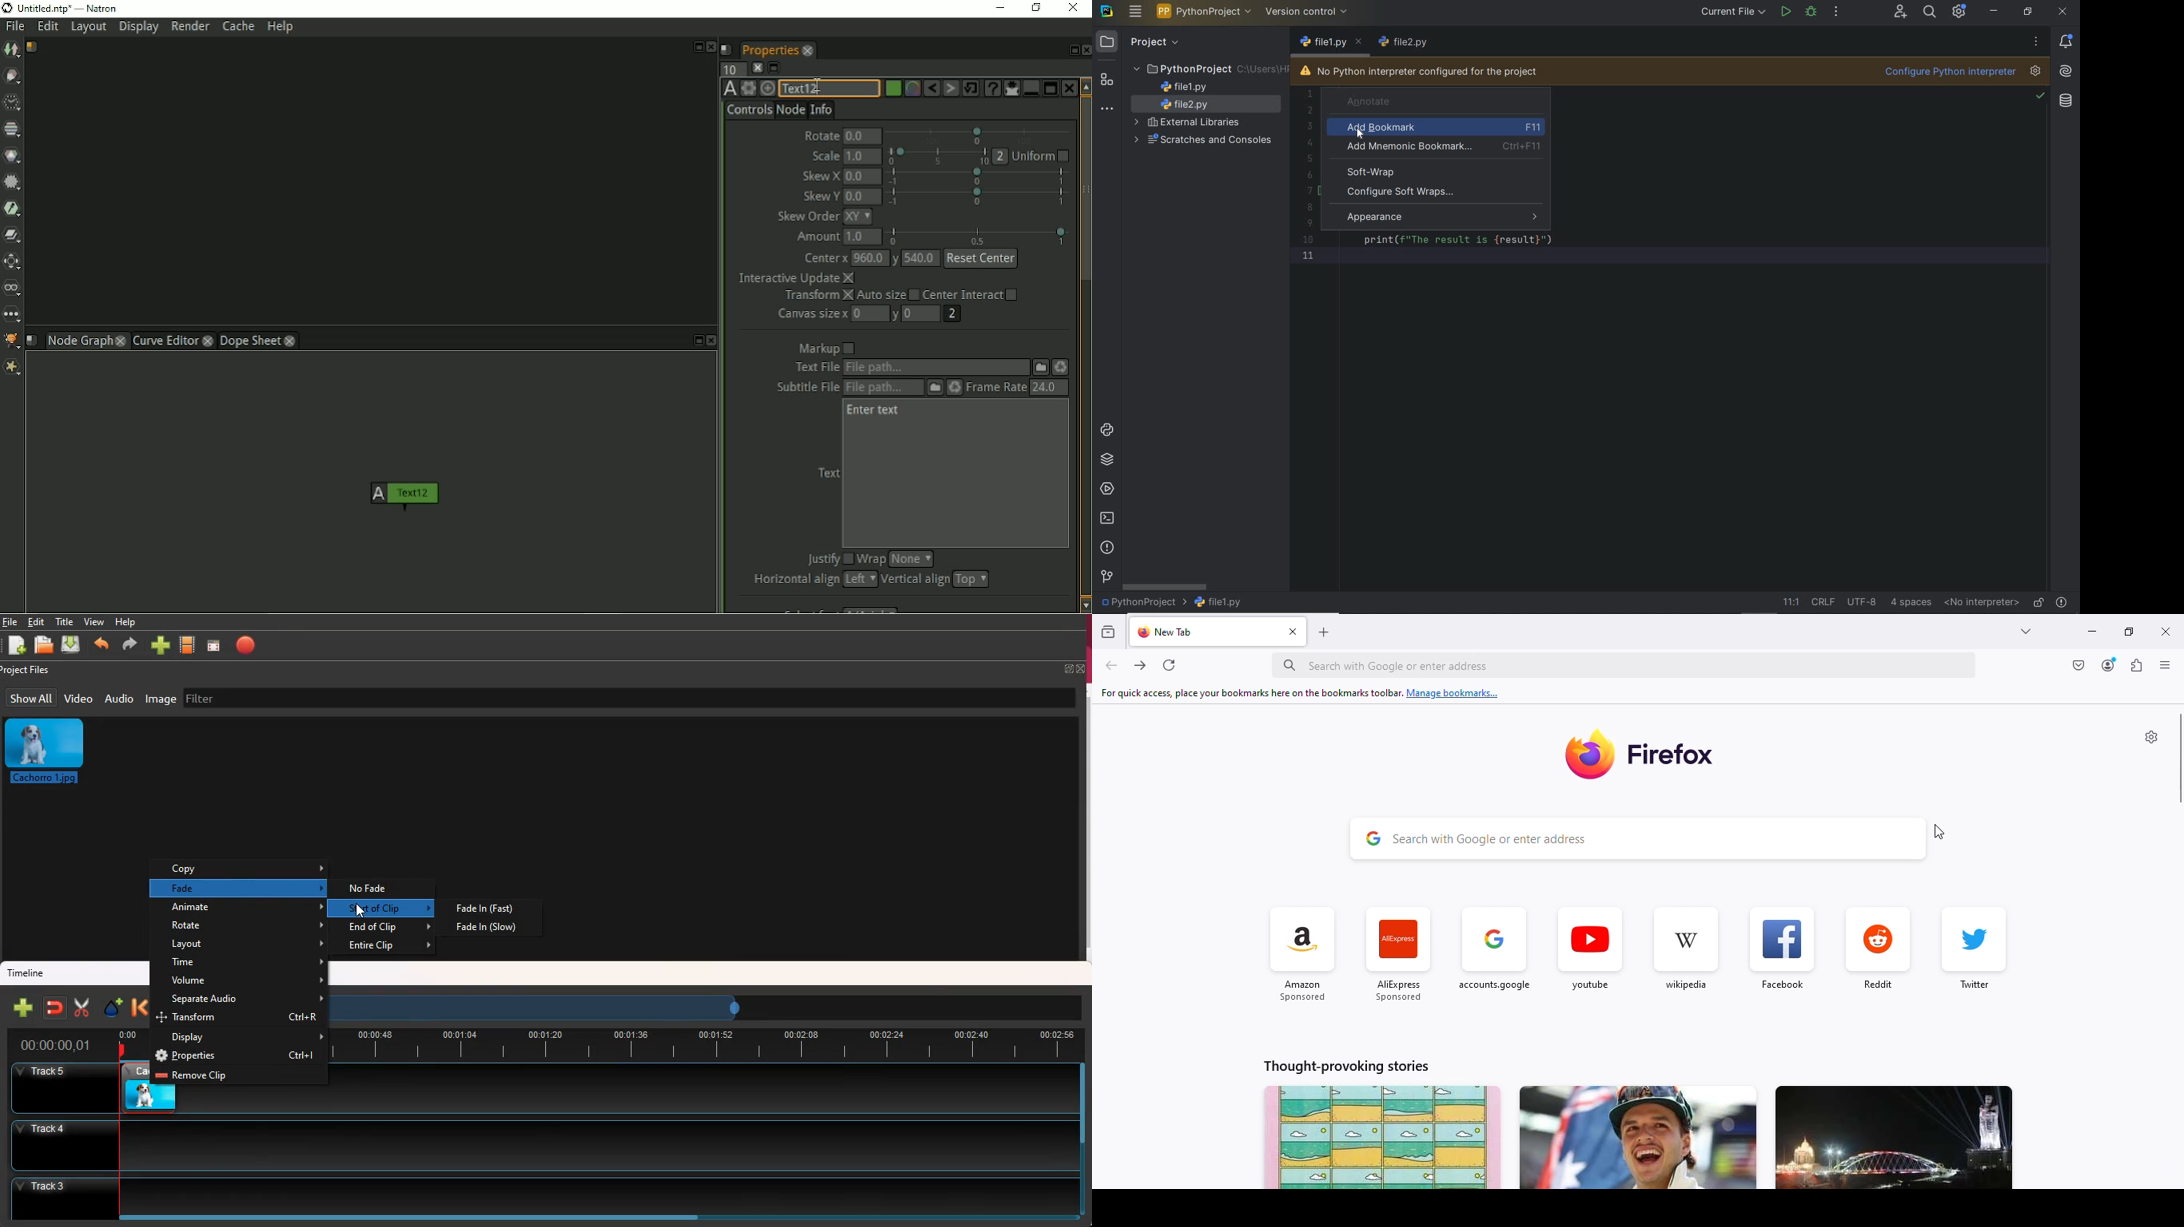 The image size is (2184, 1232). I want to click on reddit, so click(1878, 951).